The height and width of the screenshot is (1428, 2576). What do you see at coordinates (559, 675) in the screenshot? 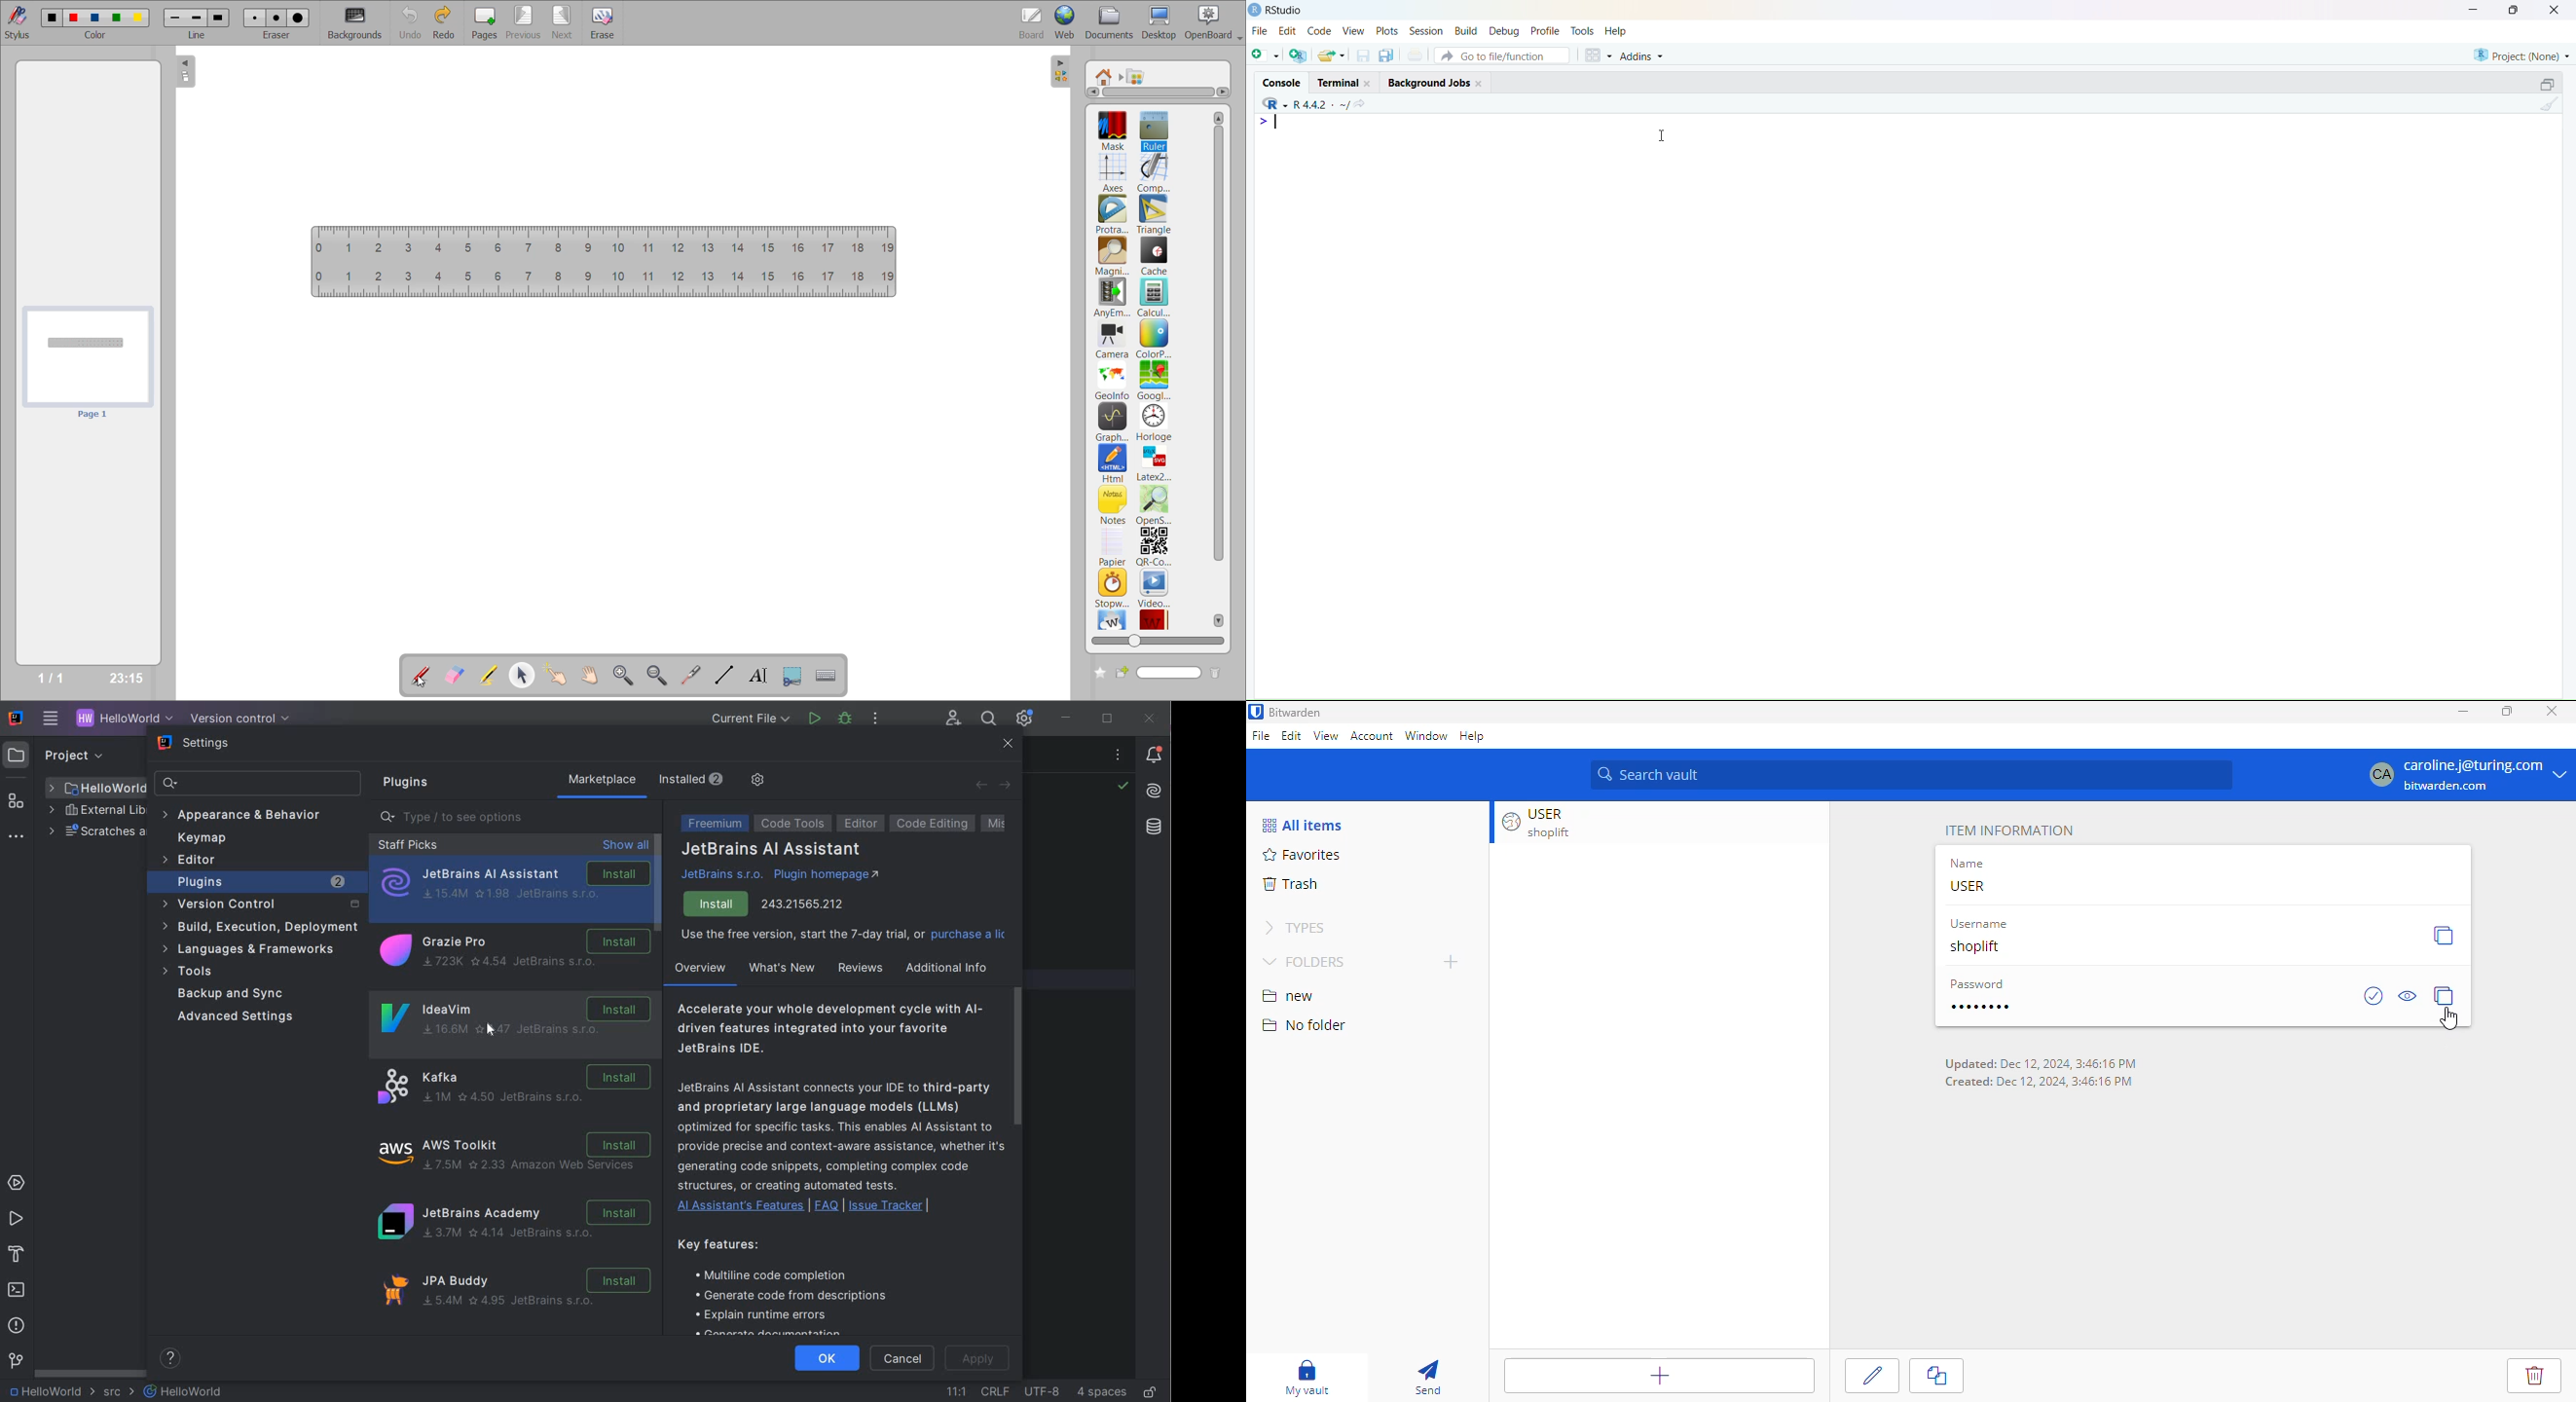
I see `interact with items` at bounding box center [559, 675].